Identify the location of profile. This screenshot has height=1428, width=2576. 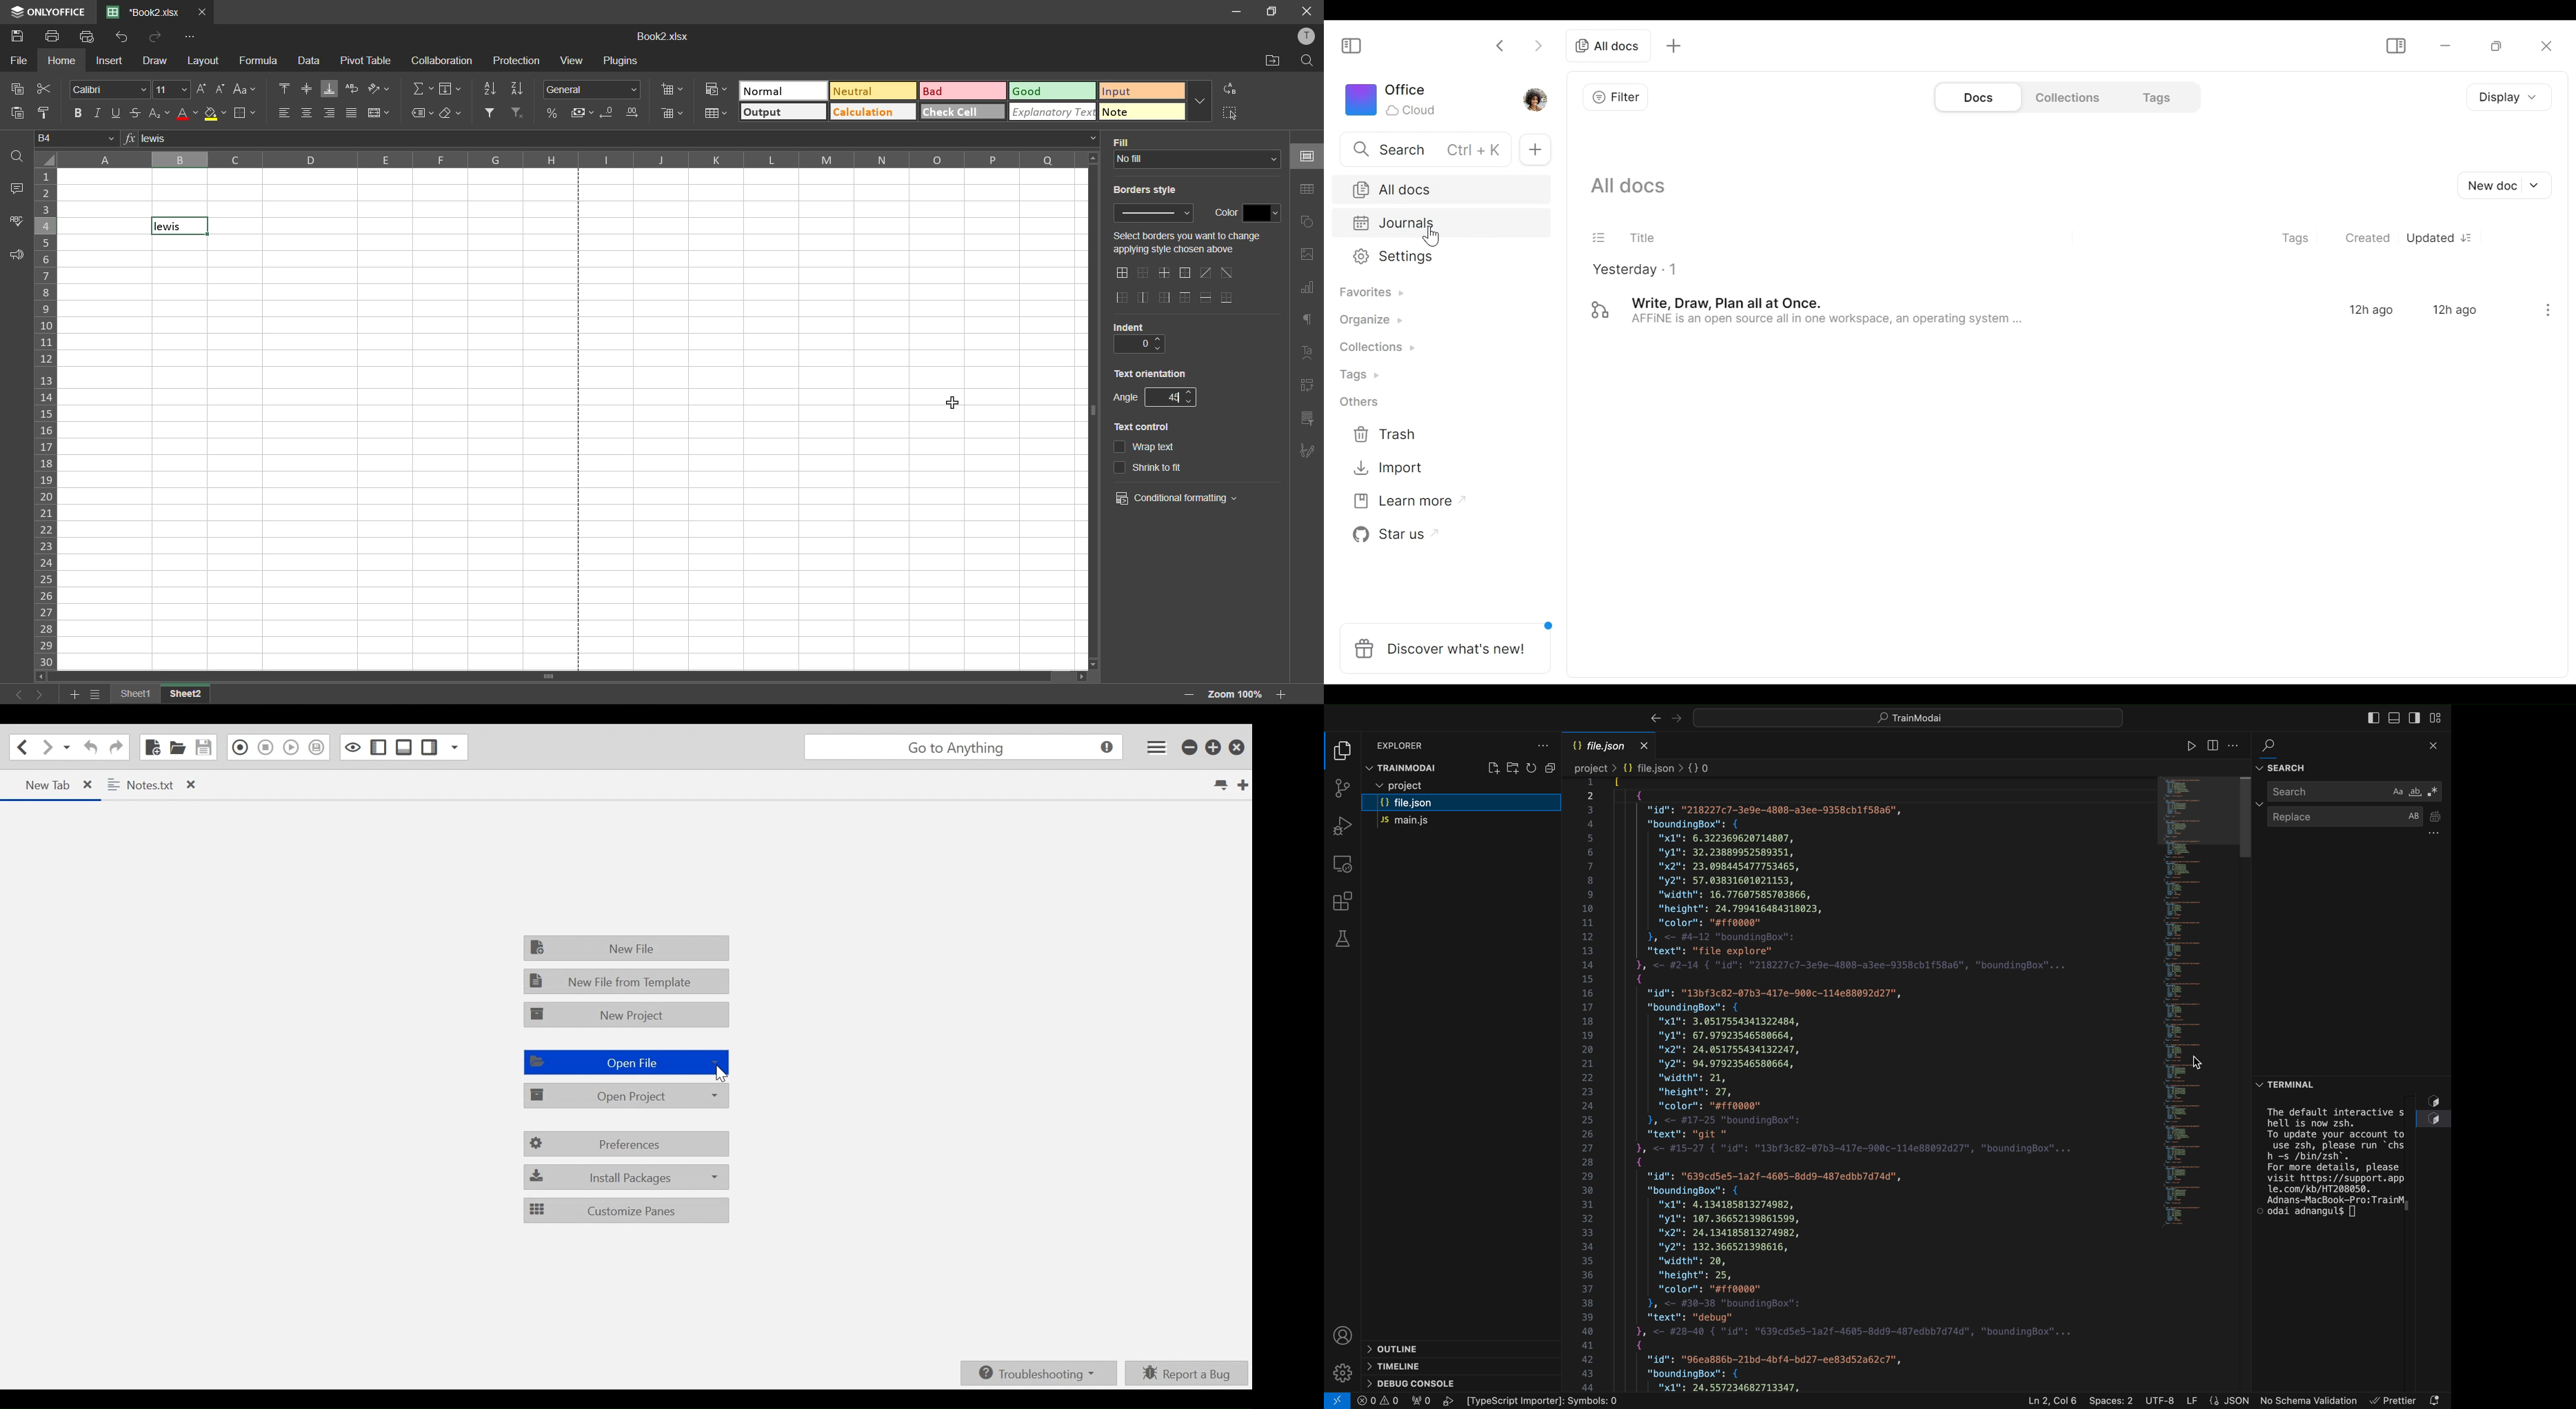
(1306, 36).